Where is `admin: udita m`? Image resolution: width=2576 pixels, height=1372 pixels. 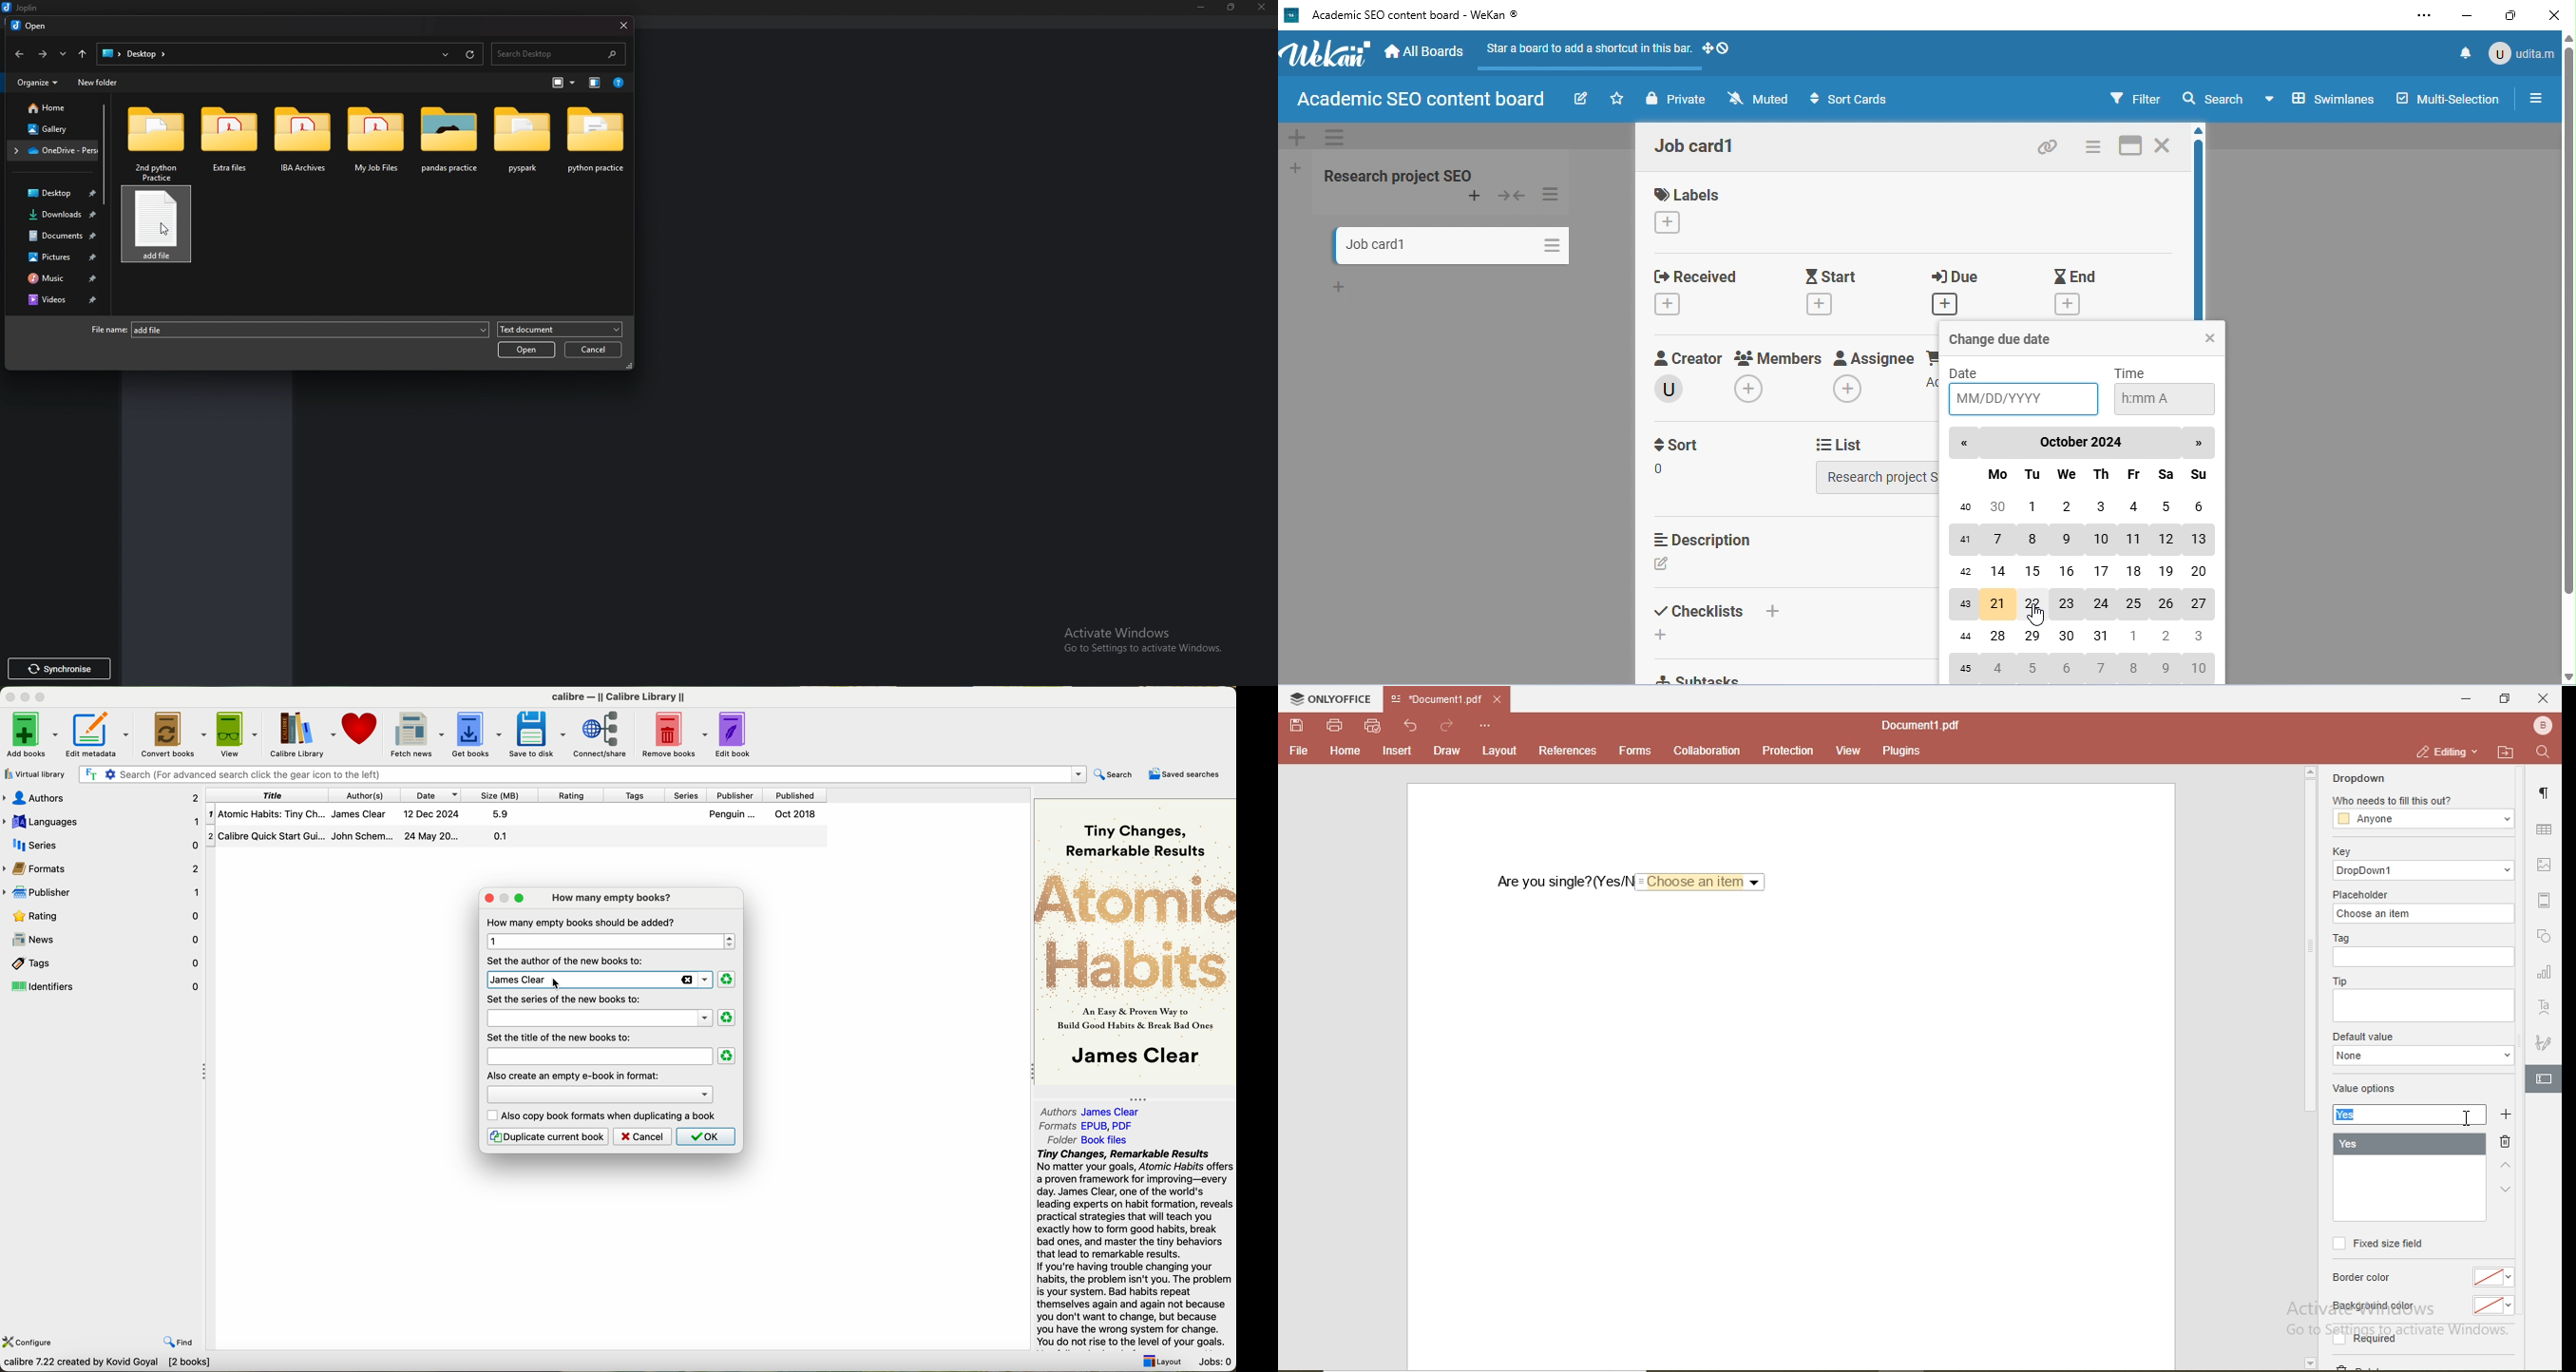
admin: udita m is located at coordinates (2520, 51).